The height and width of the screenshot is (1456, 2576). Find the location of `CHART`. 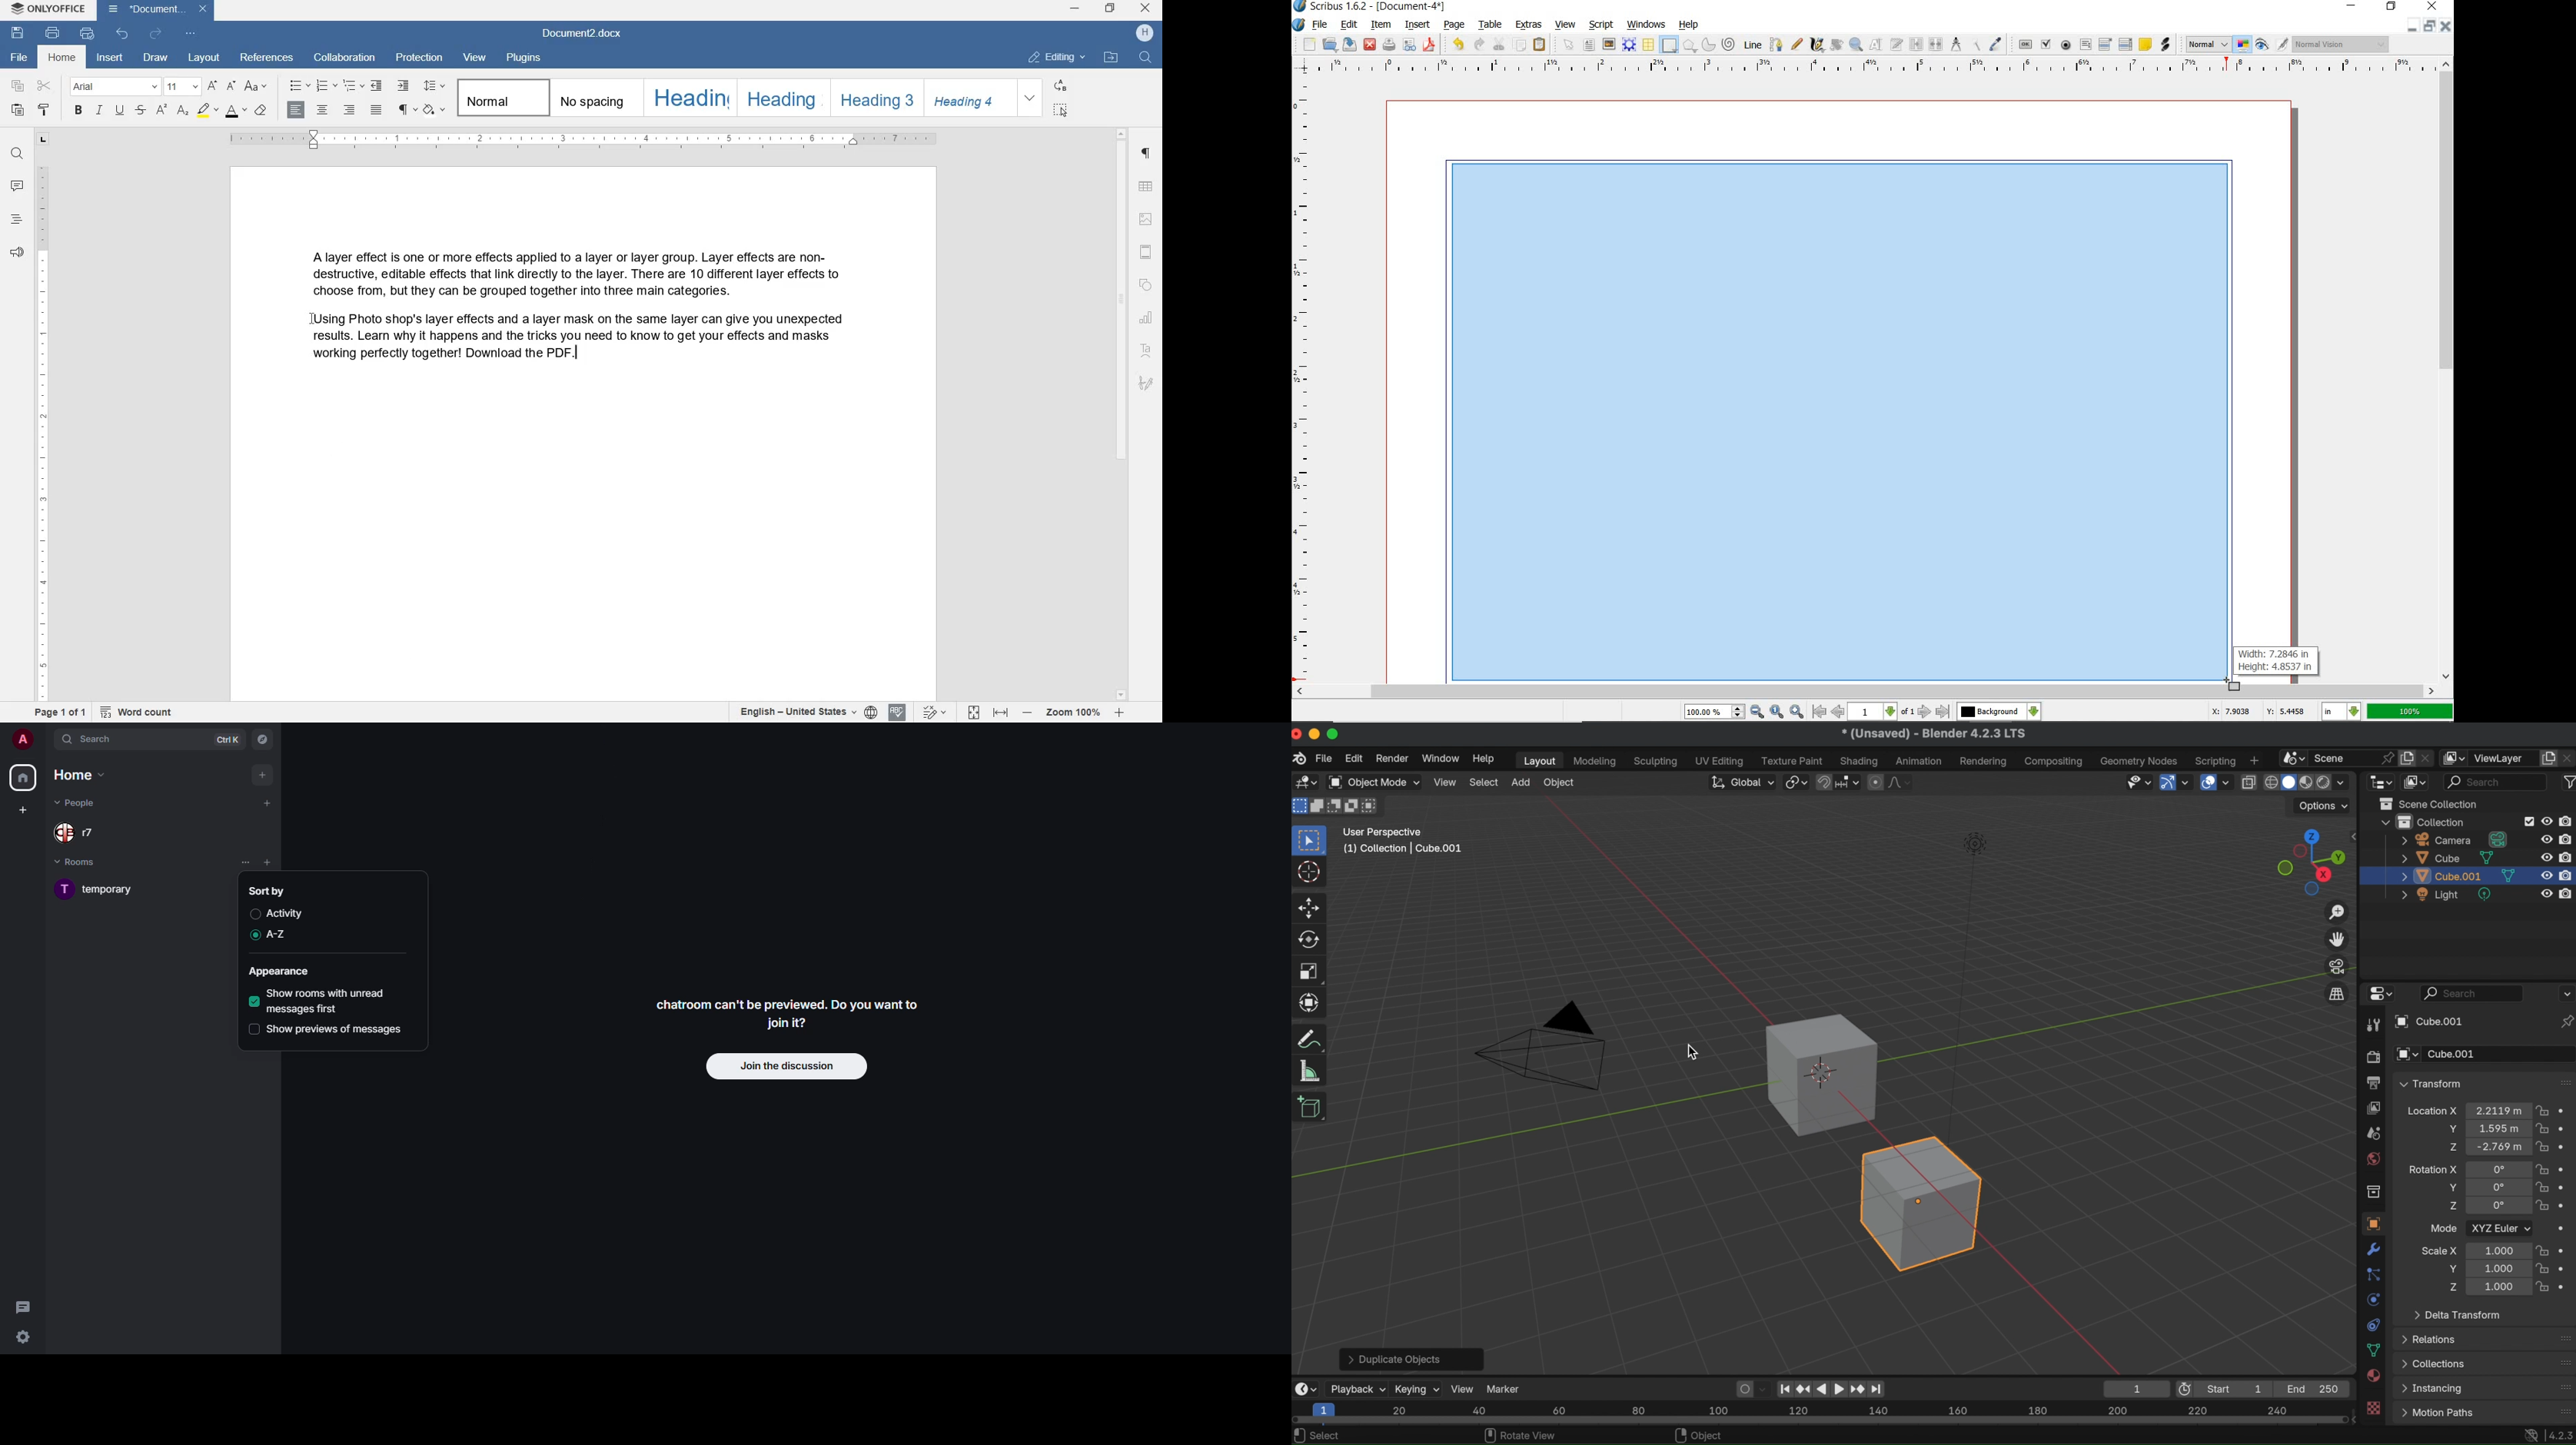

CHART is located at coordinates (1146, 318).